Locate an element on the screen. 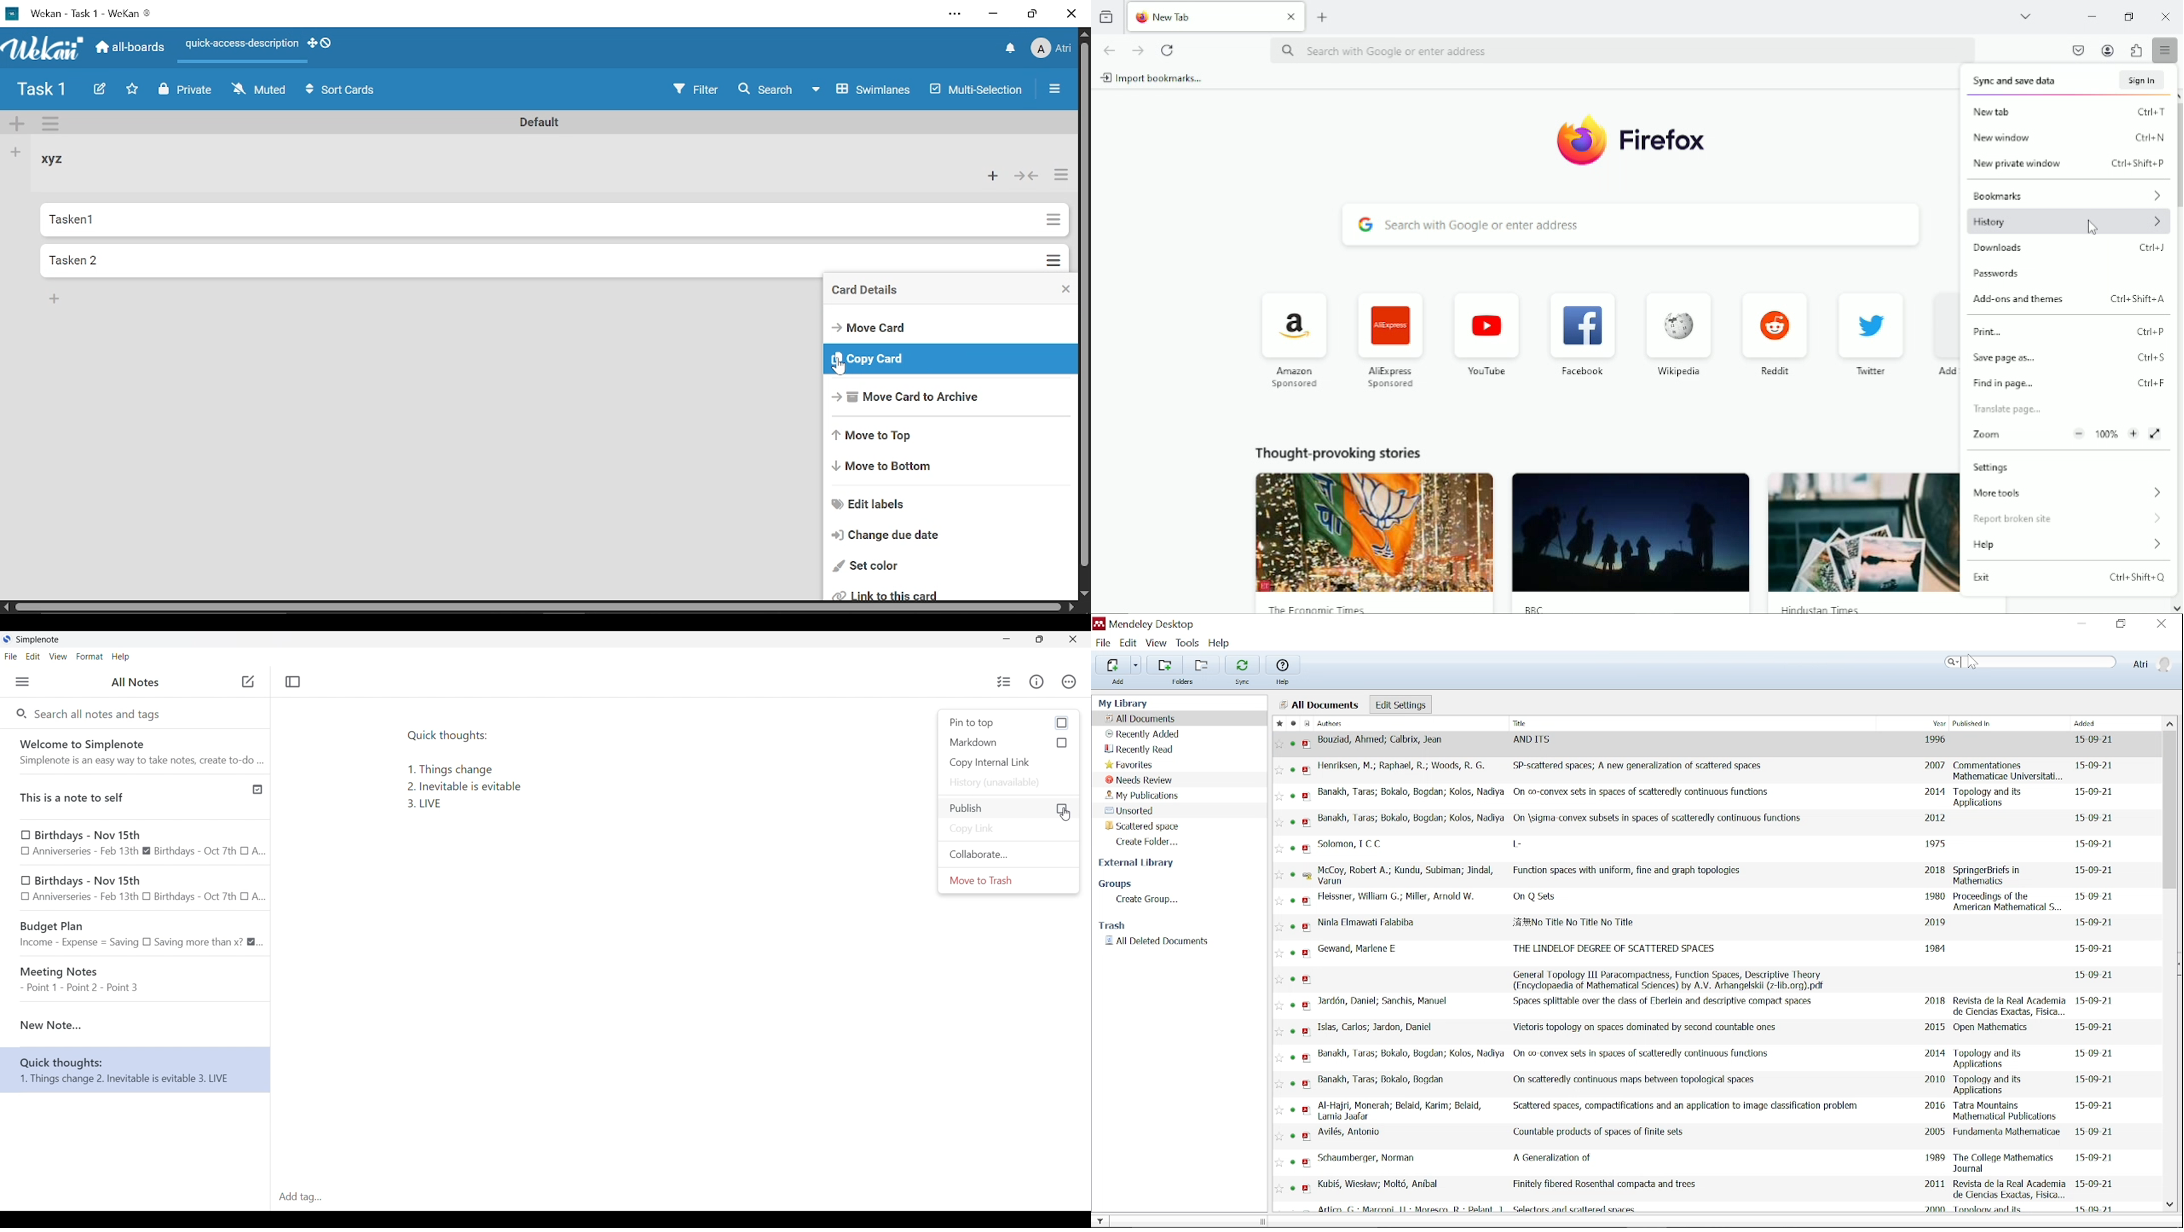 The height and width of the screenshot is (1232, 2184). Facebook is located at coordinates (1582, 331).